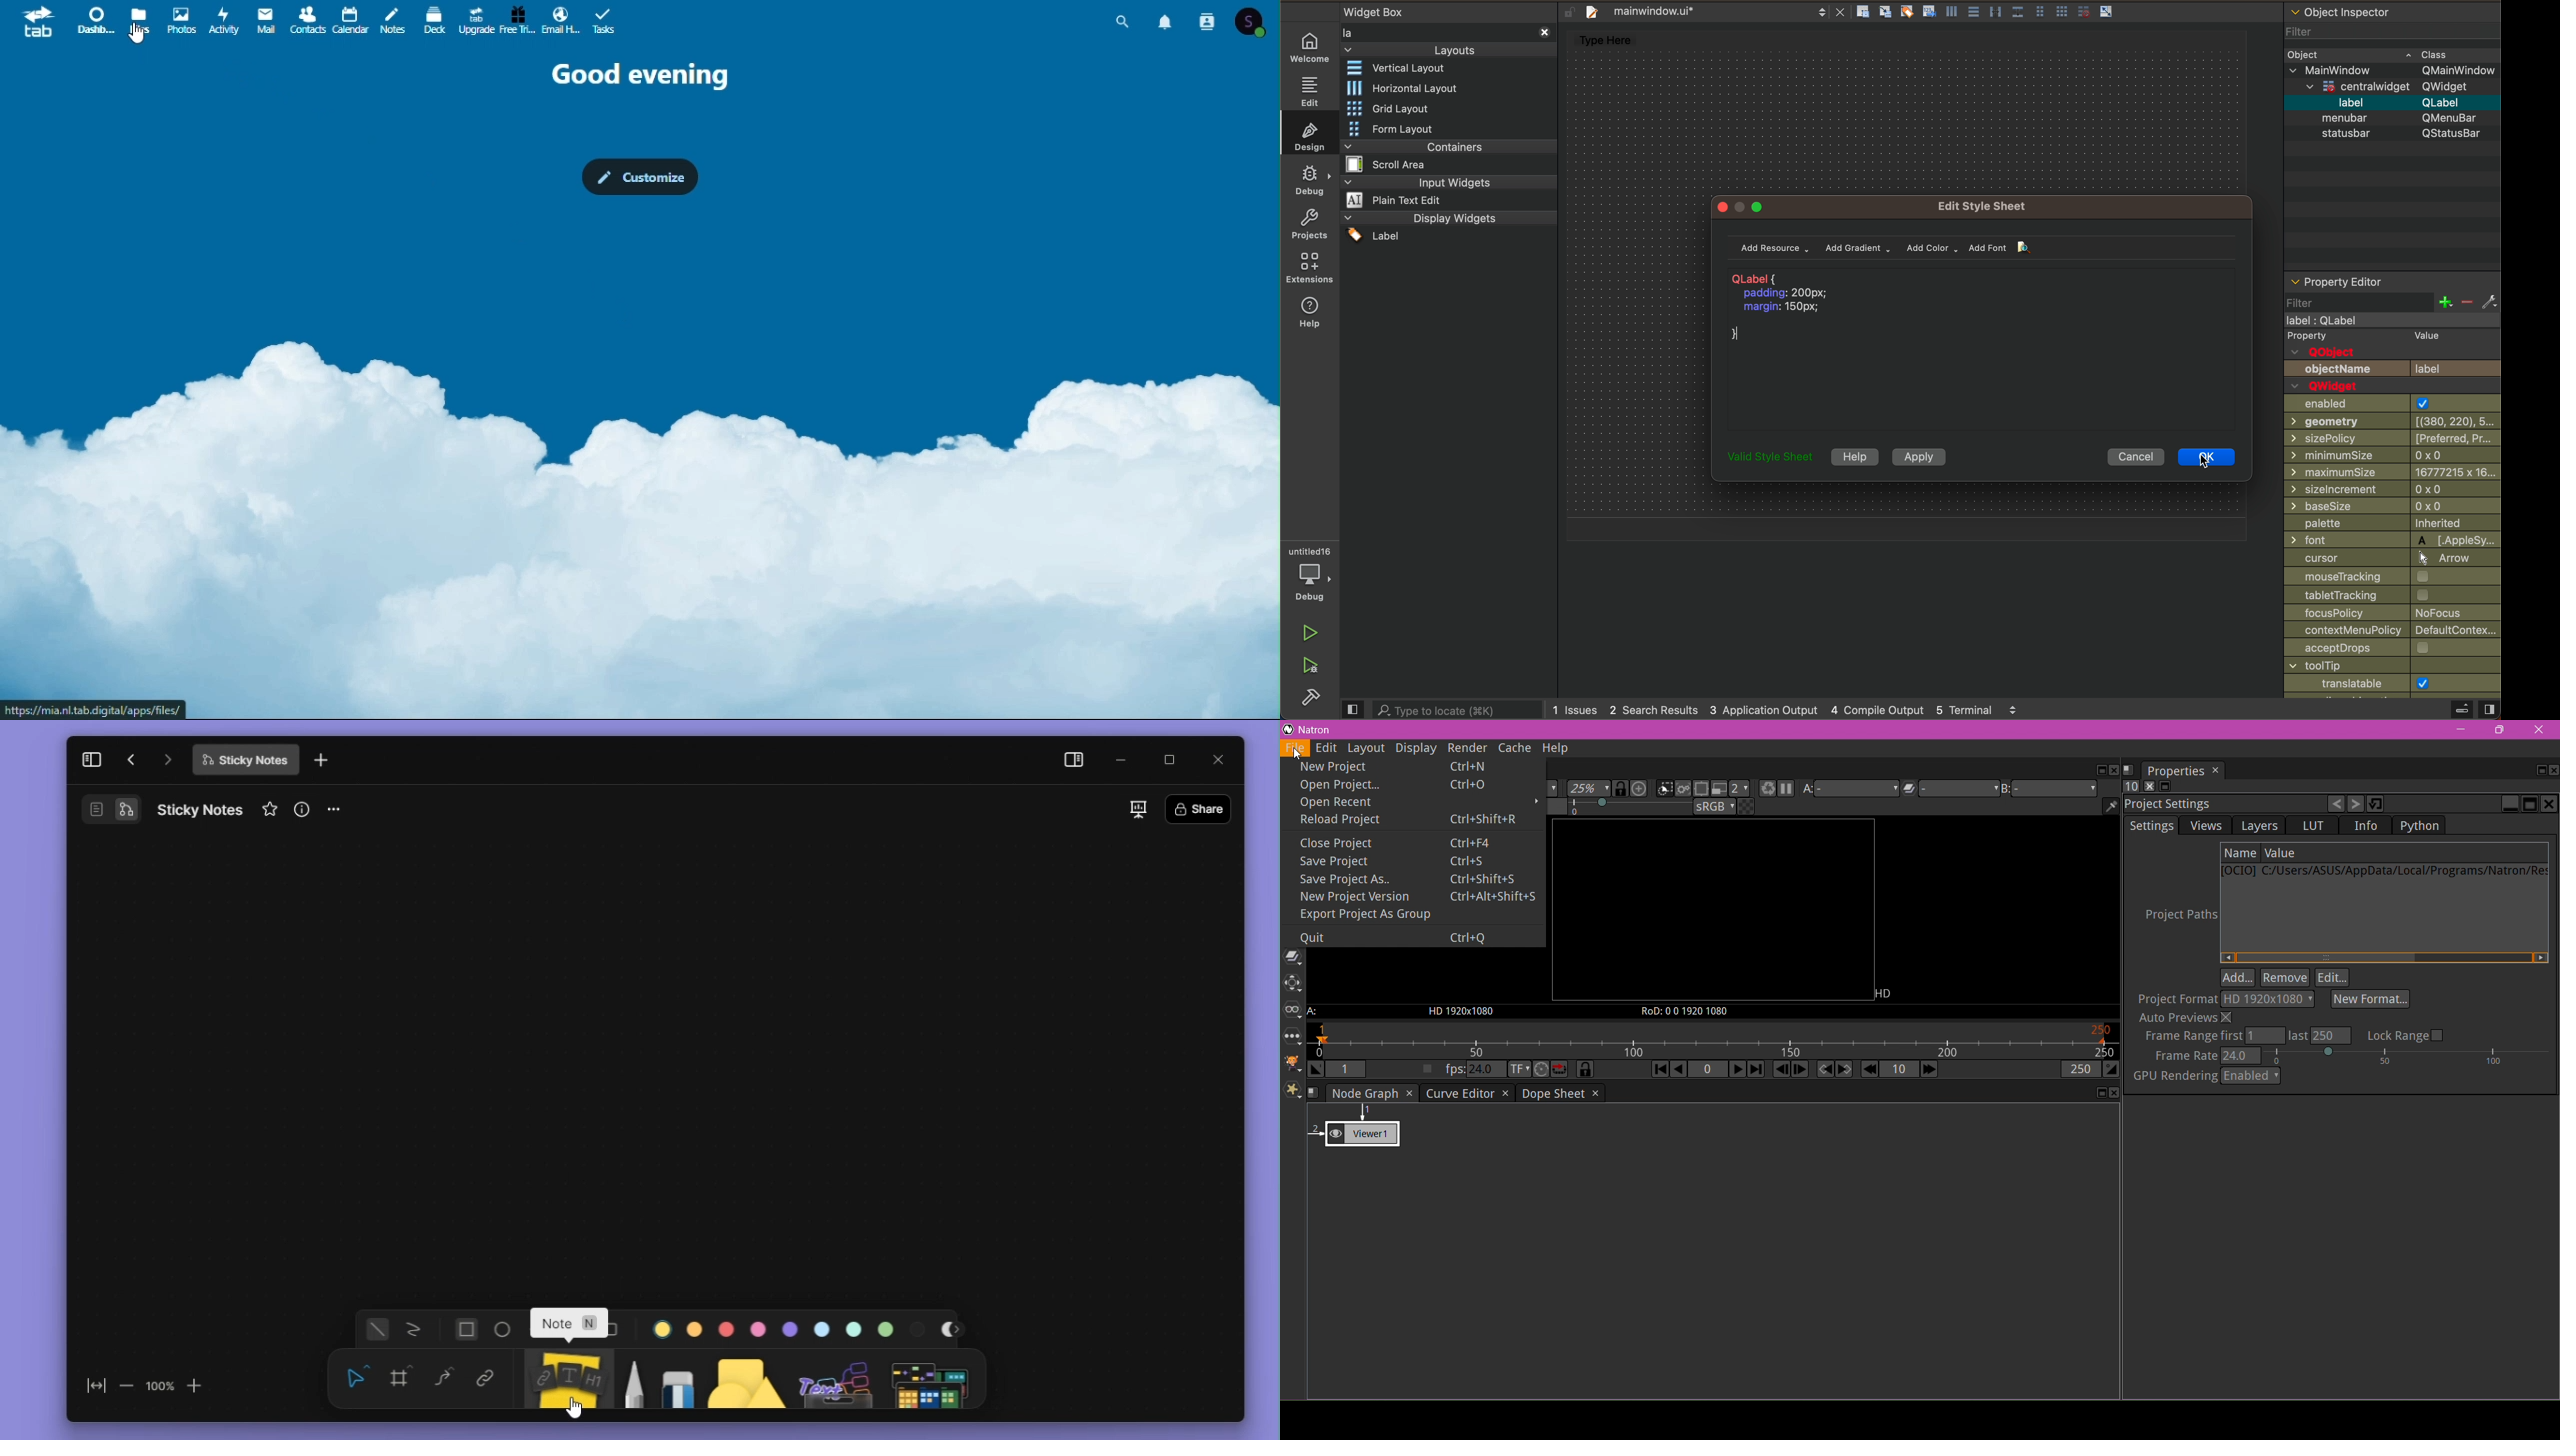  I want to click on tab, so click(39, 21).